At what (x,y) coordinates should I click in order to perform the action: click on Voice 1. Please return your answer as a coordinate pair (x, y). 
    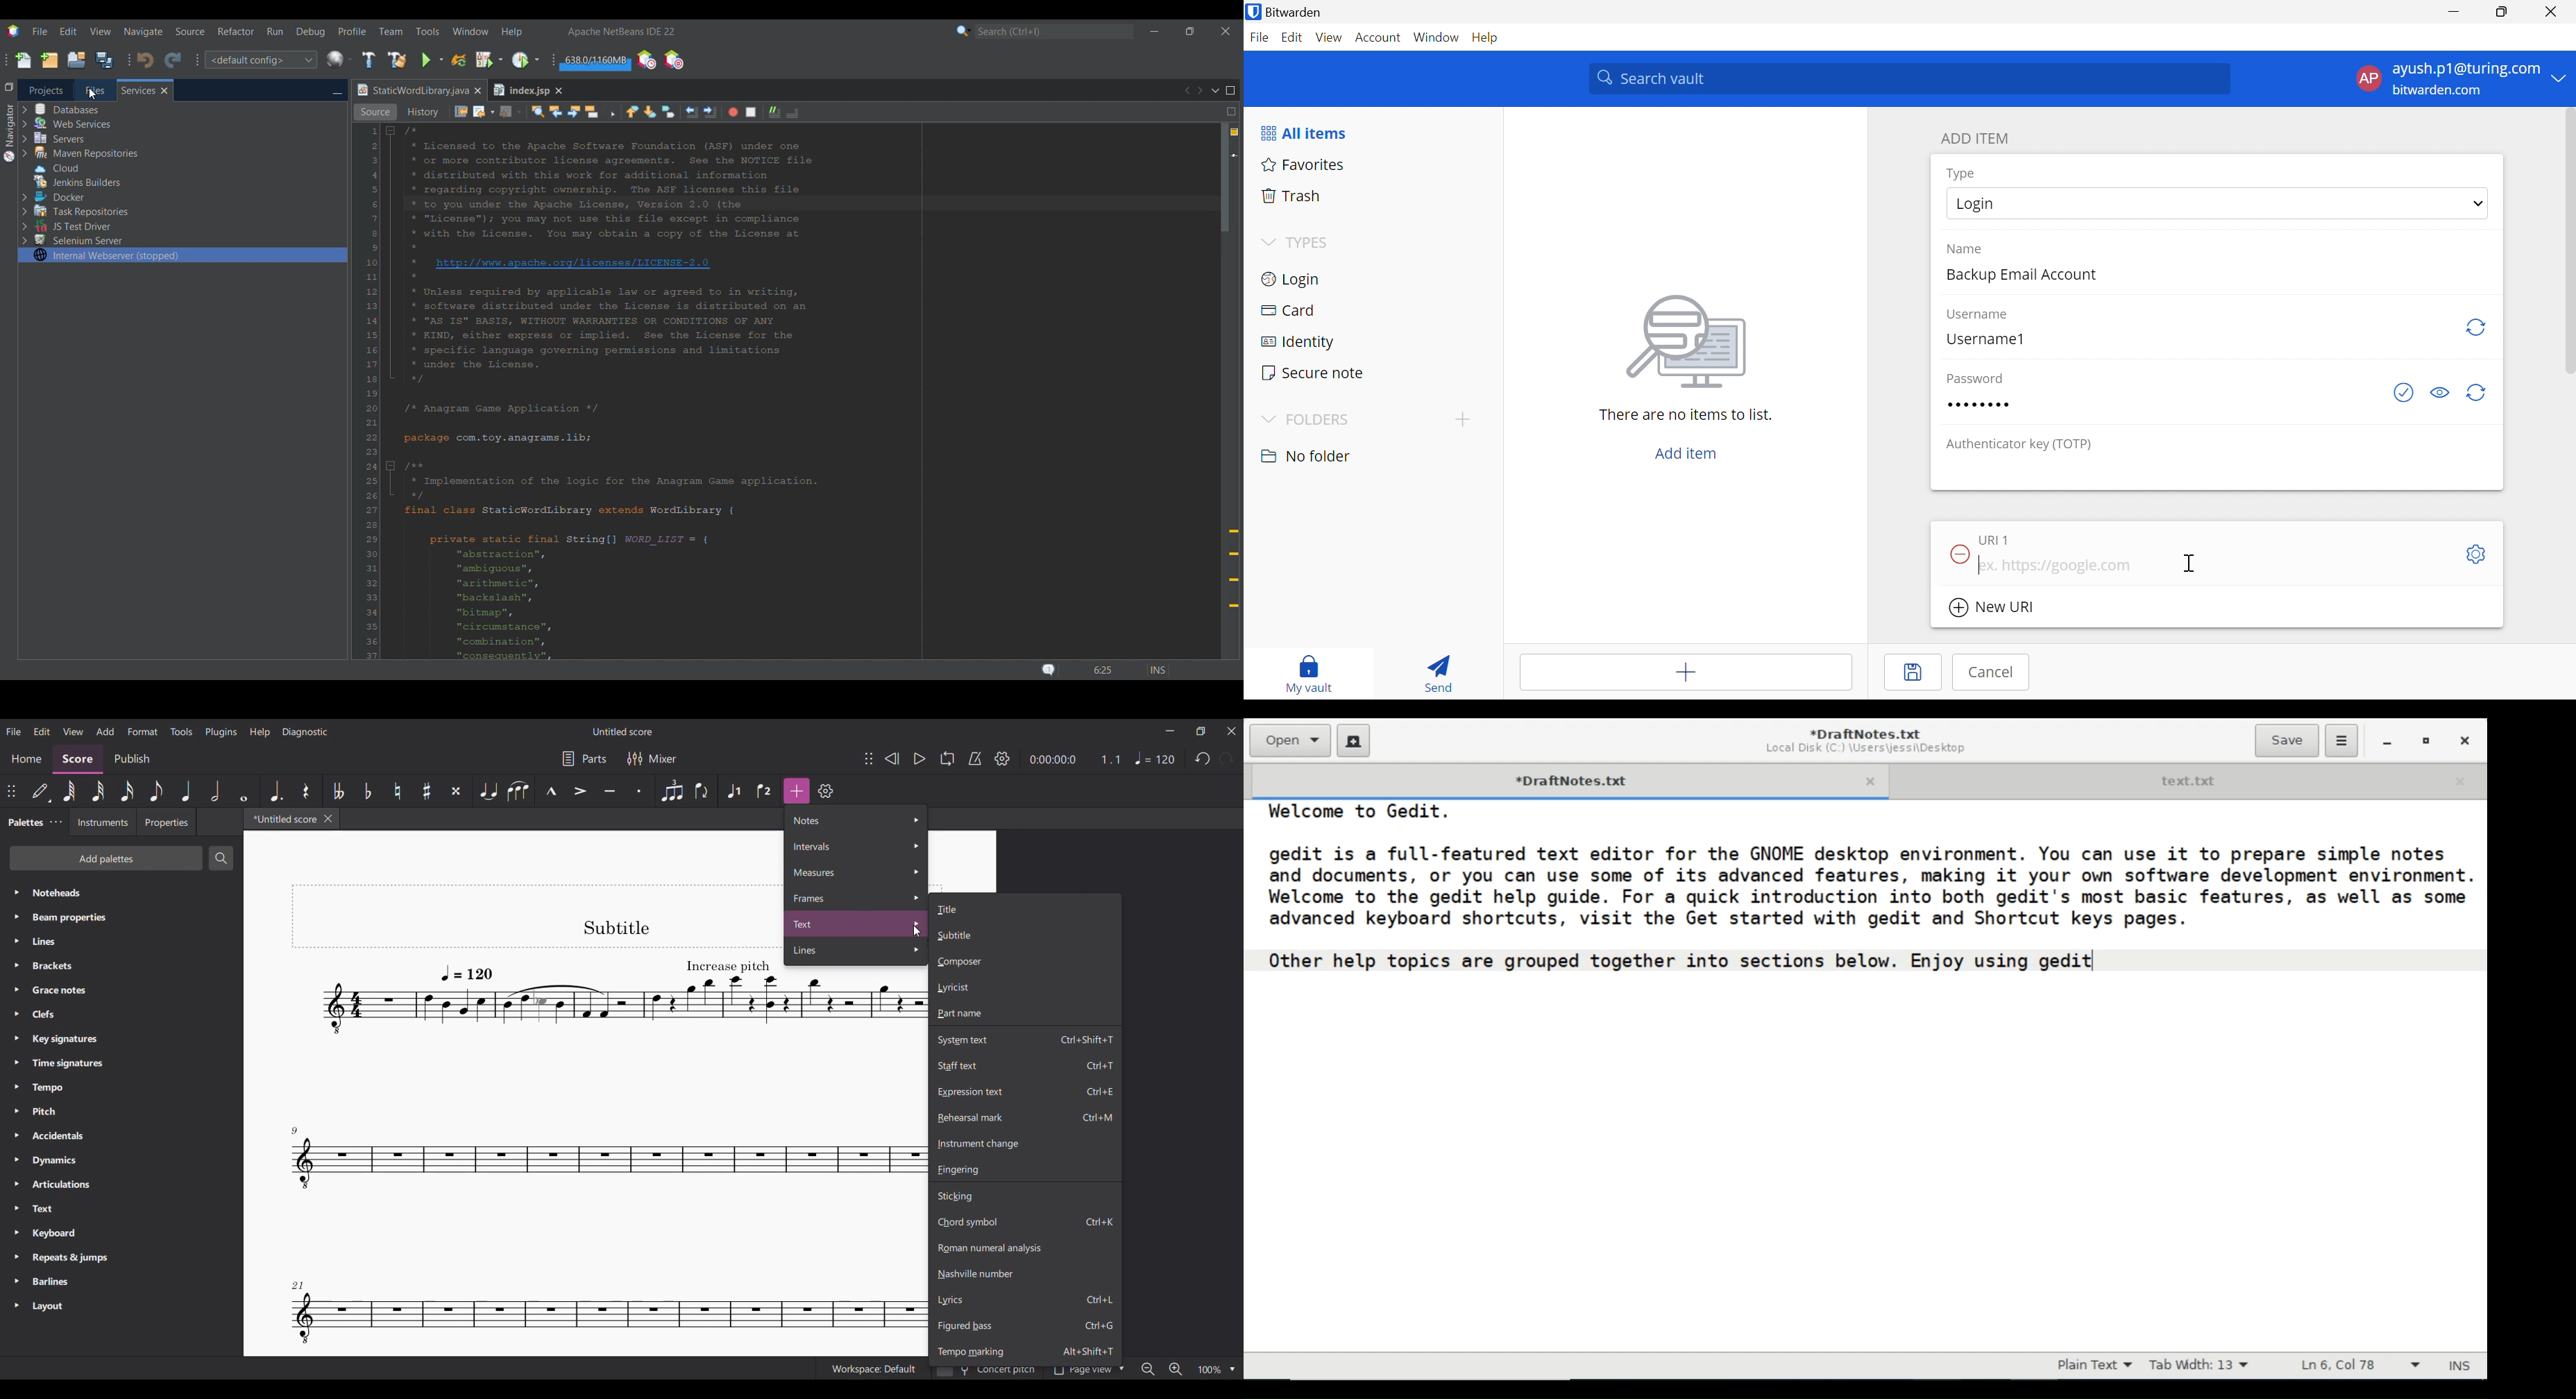
    Looking at the image, I should click on (734, 791).